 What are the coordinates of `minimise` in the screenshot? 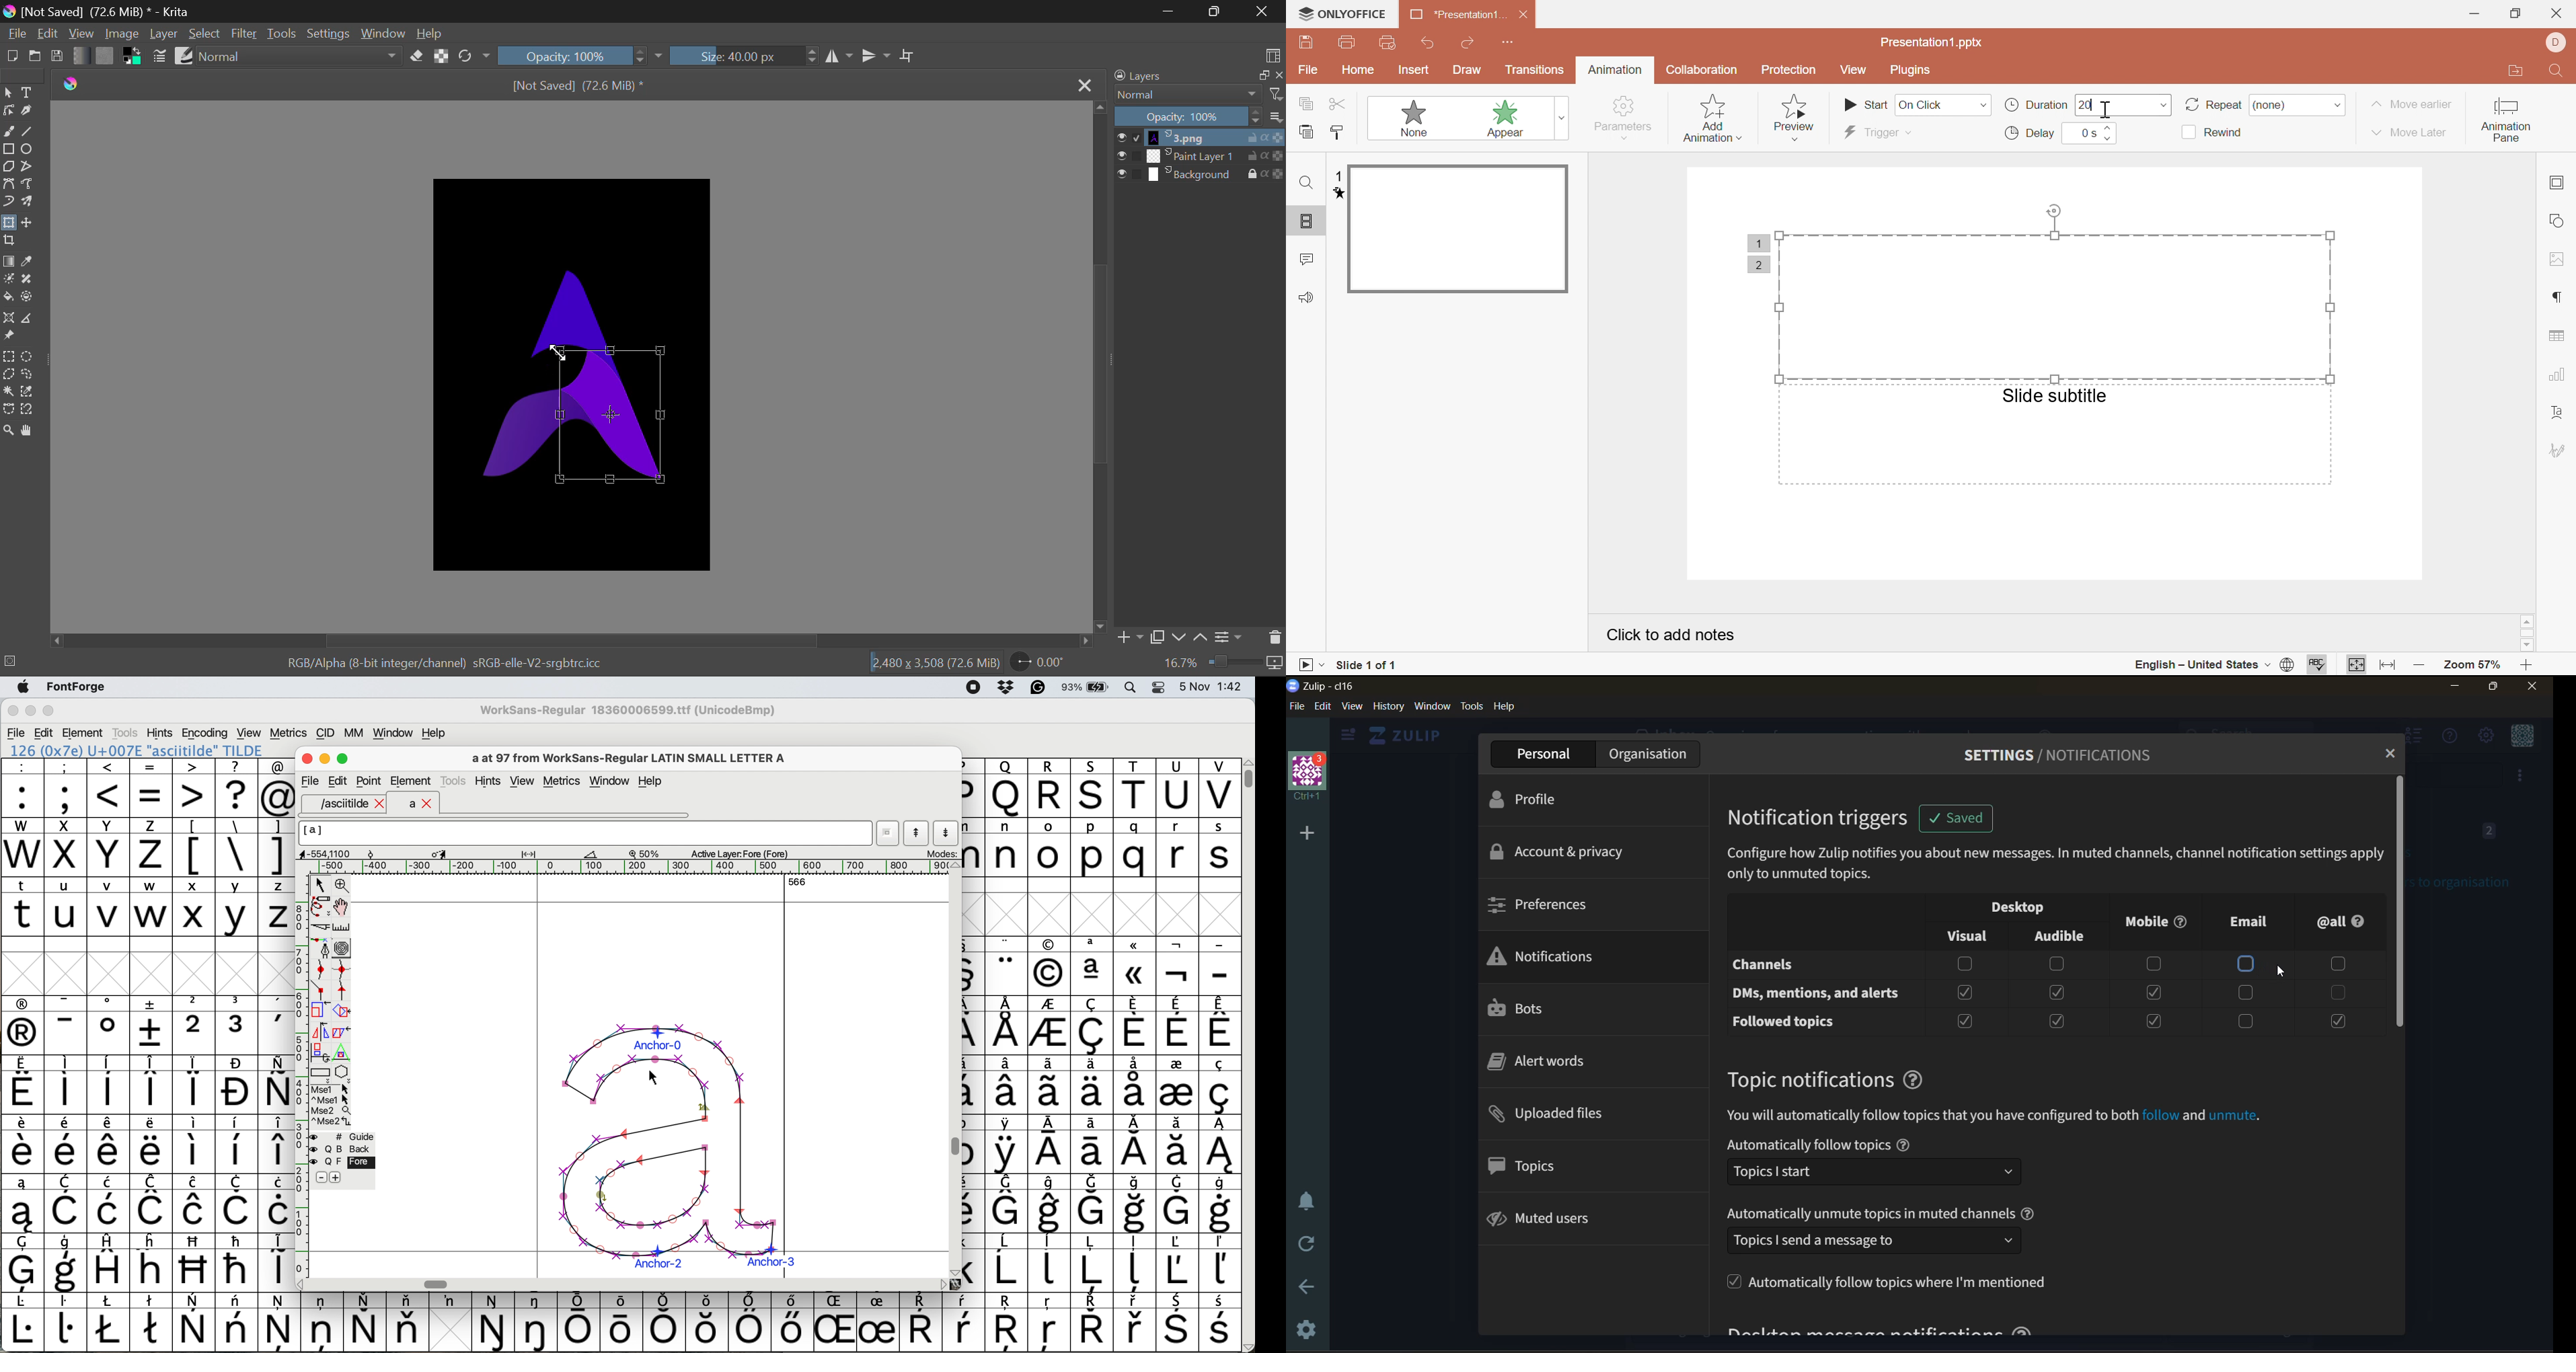 It's located at (29, 712).